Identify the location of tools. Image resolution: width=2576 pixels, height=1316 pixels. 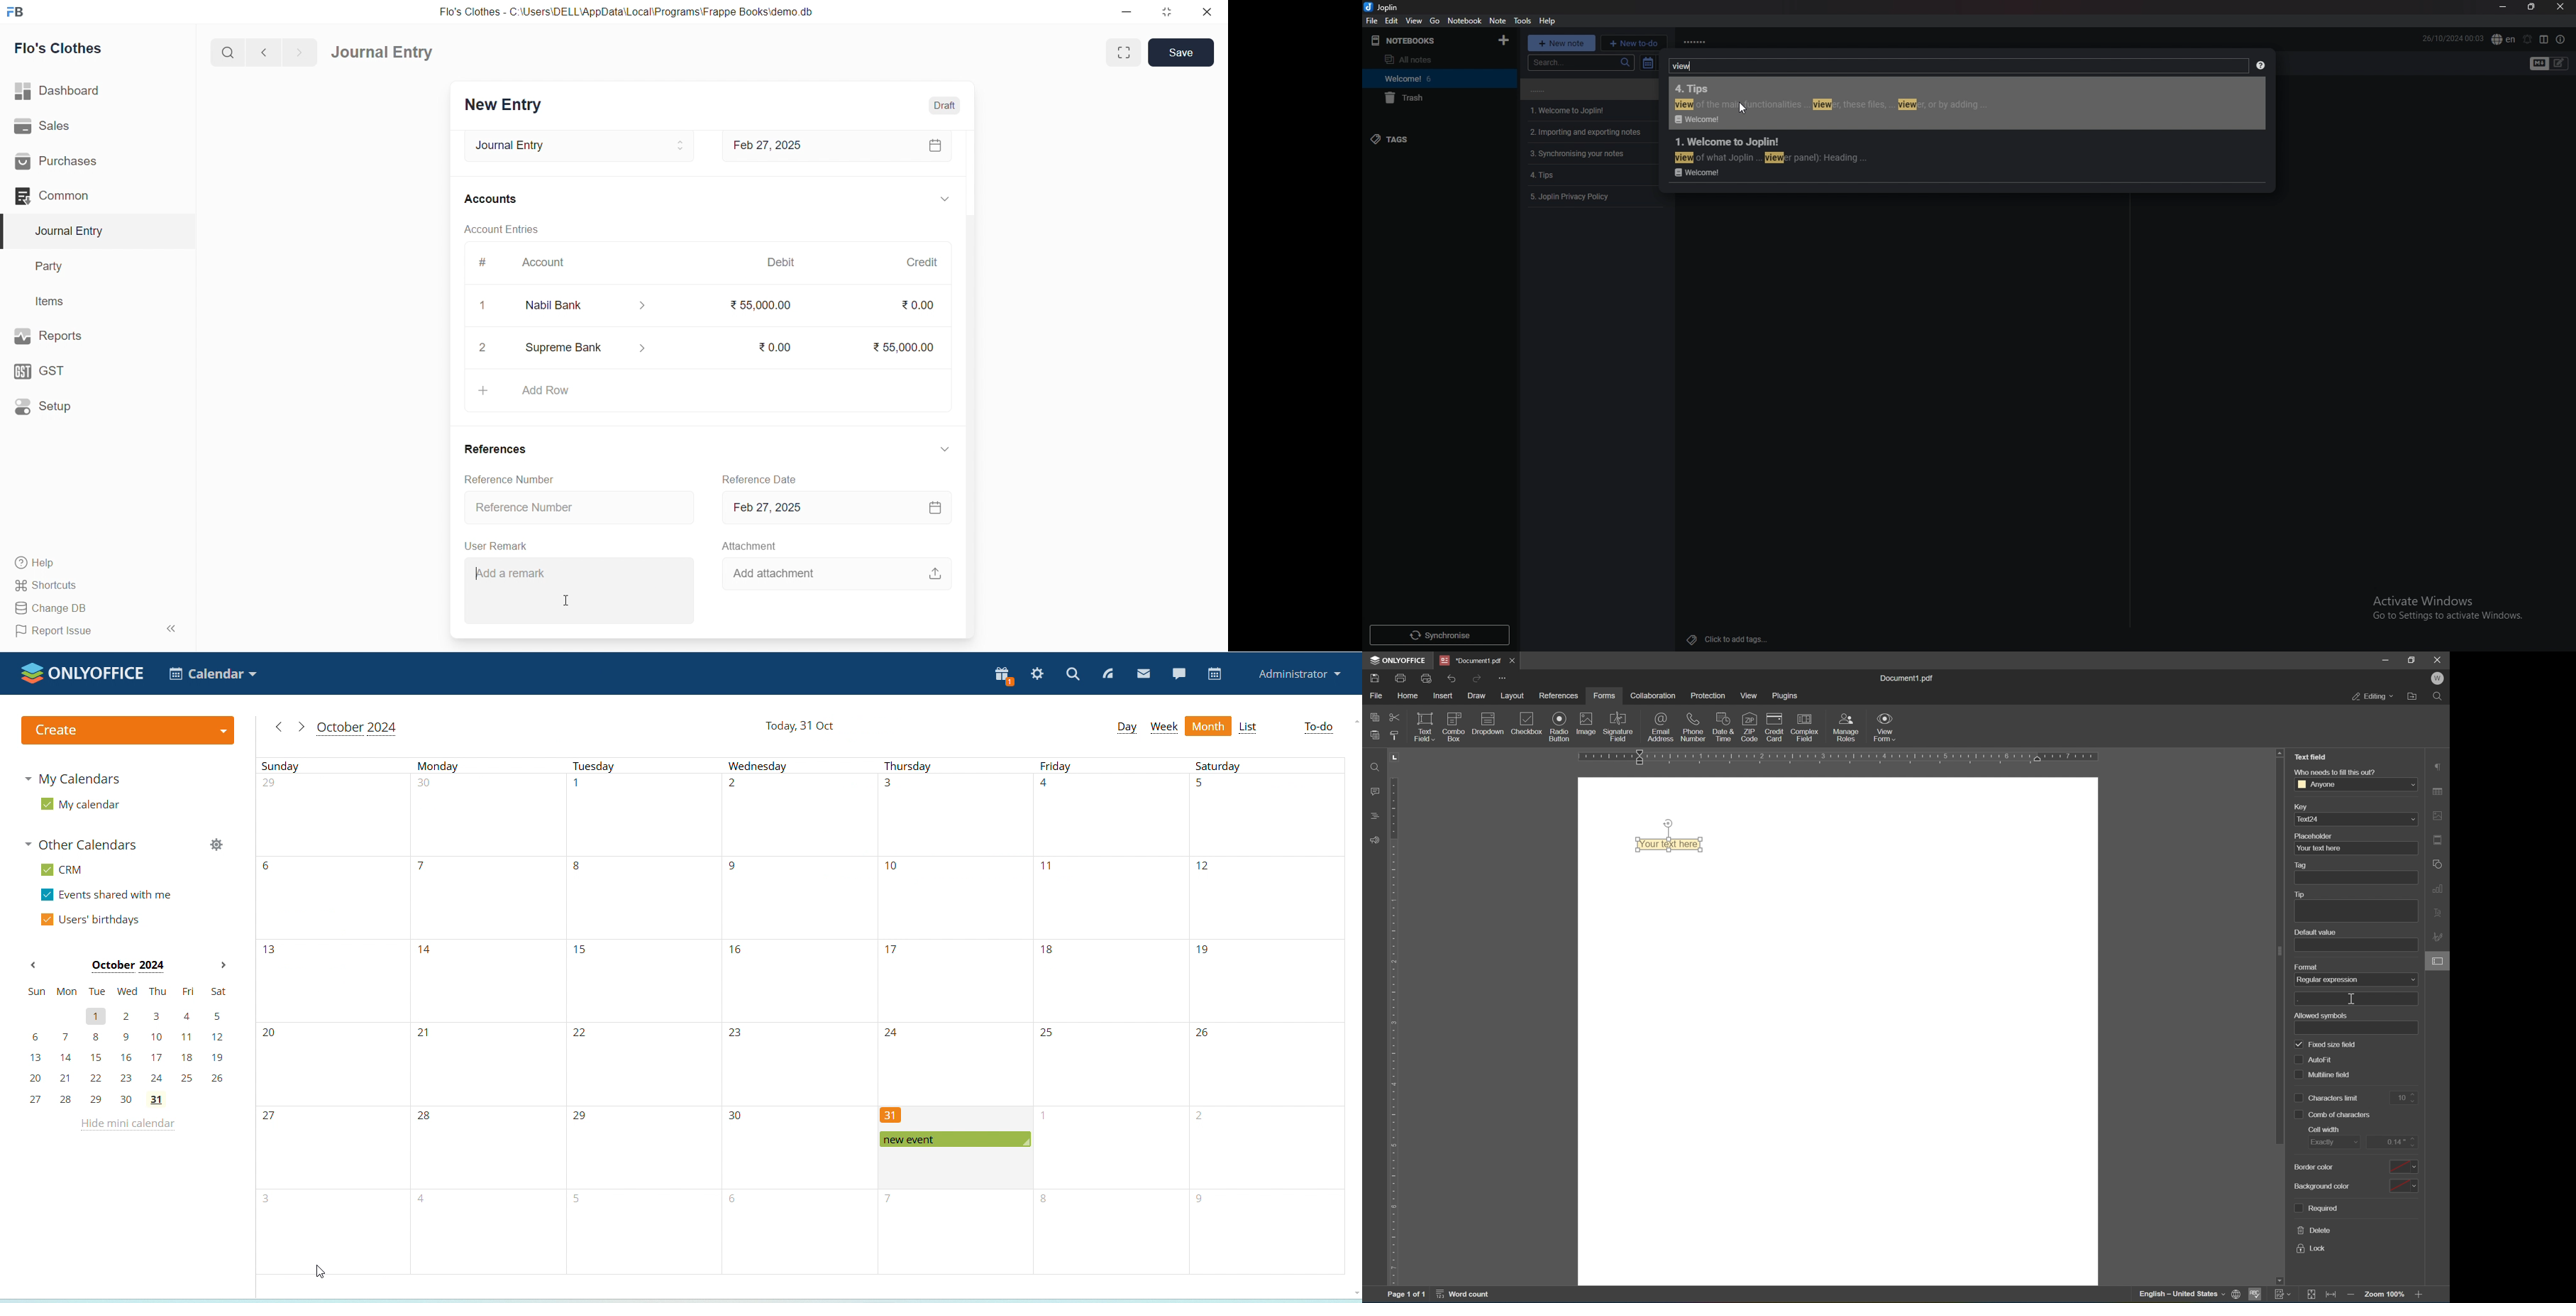
(1524, 20).